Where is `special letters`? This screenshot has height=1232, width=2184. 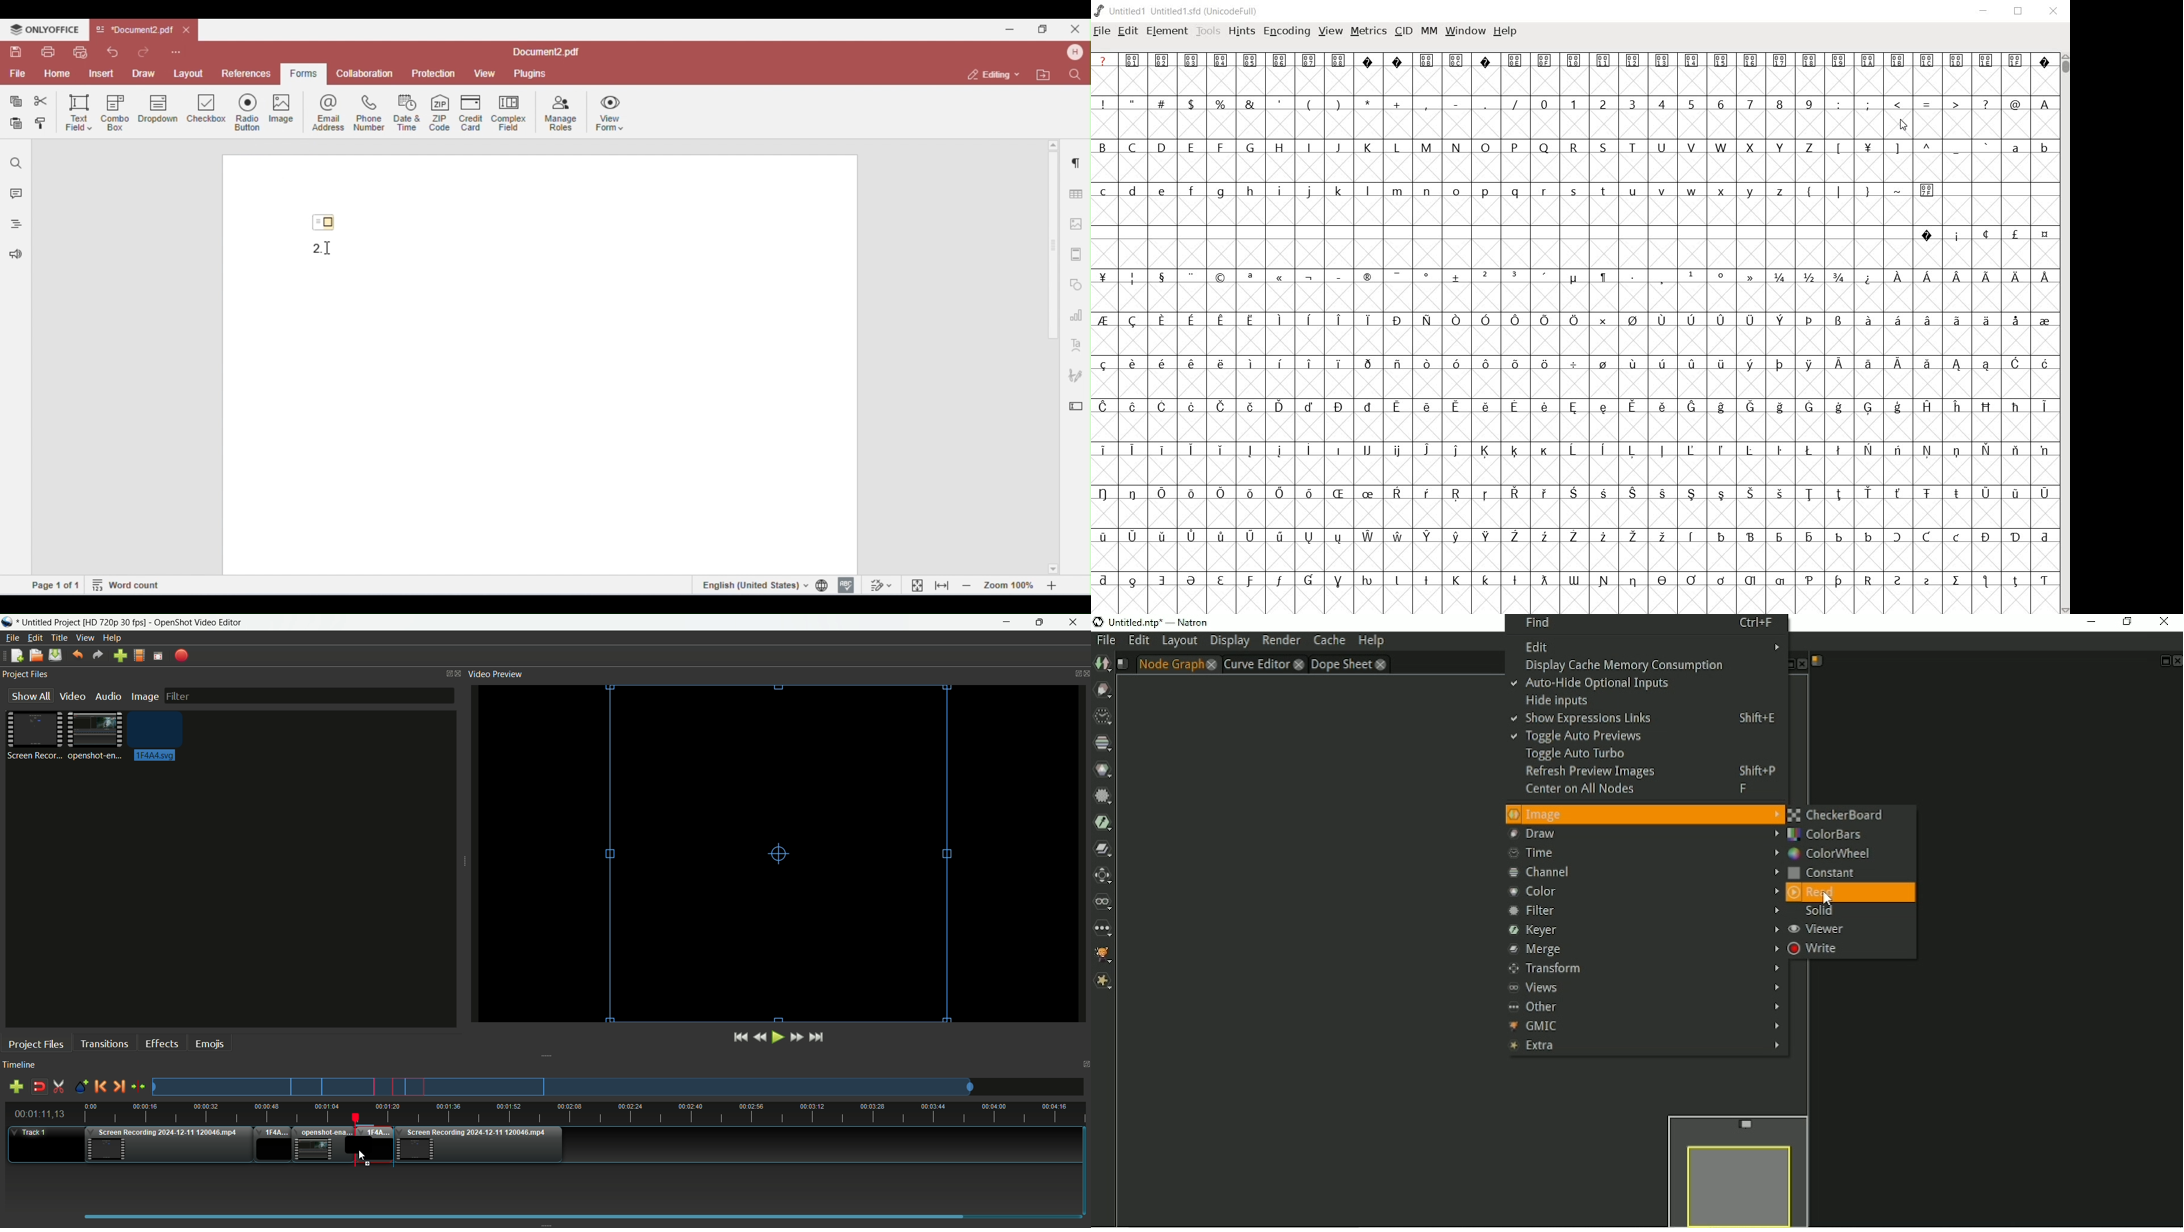 special letters is located at coordinates (1575, 362).